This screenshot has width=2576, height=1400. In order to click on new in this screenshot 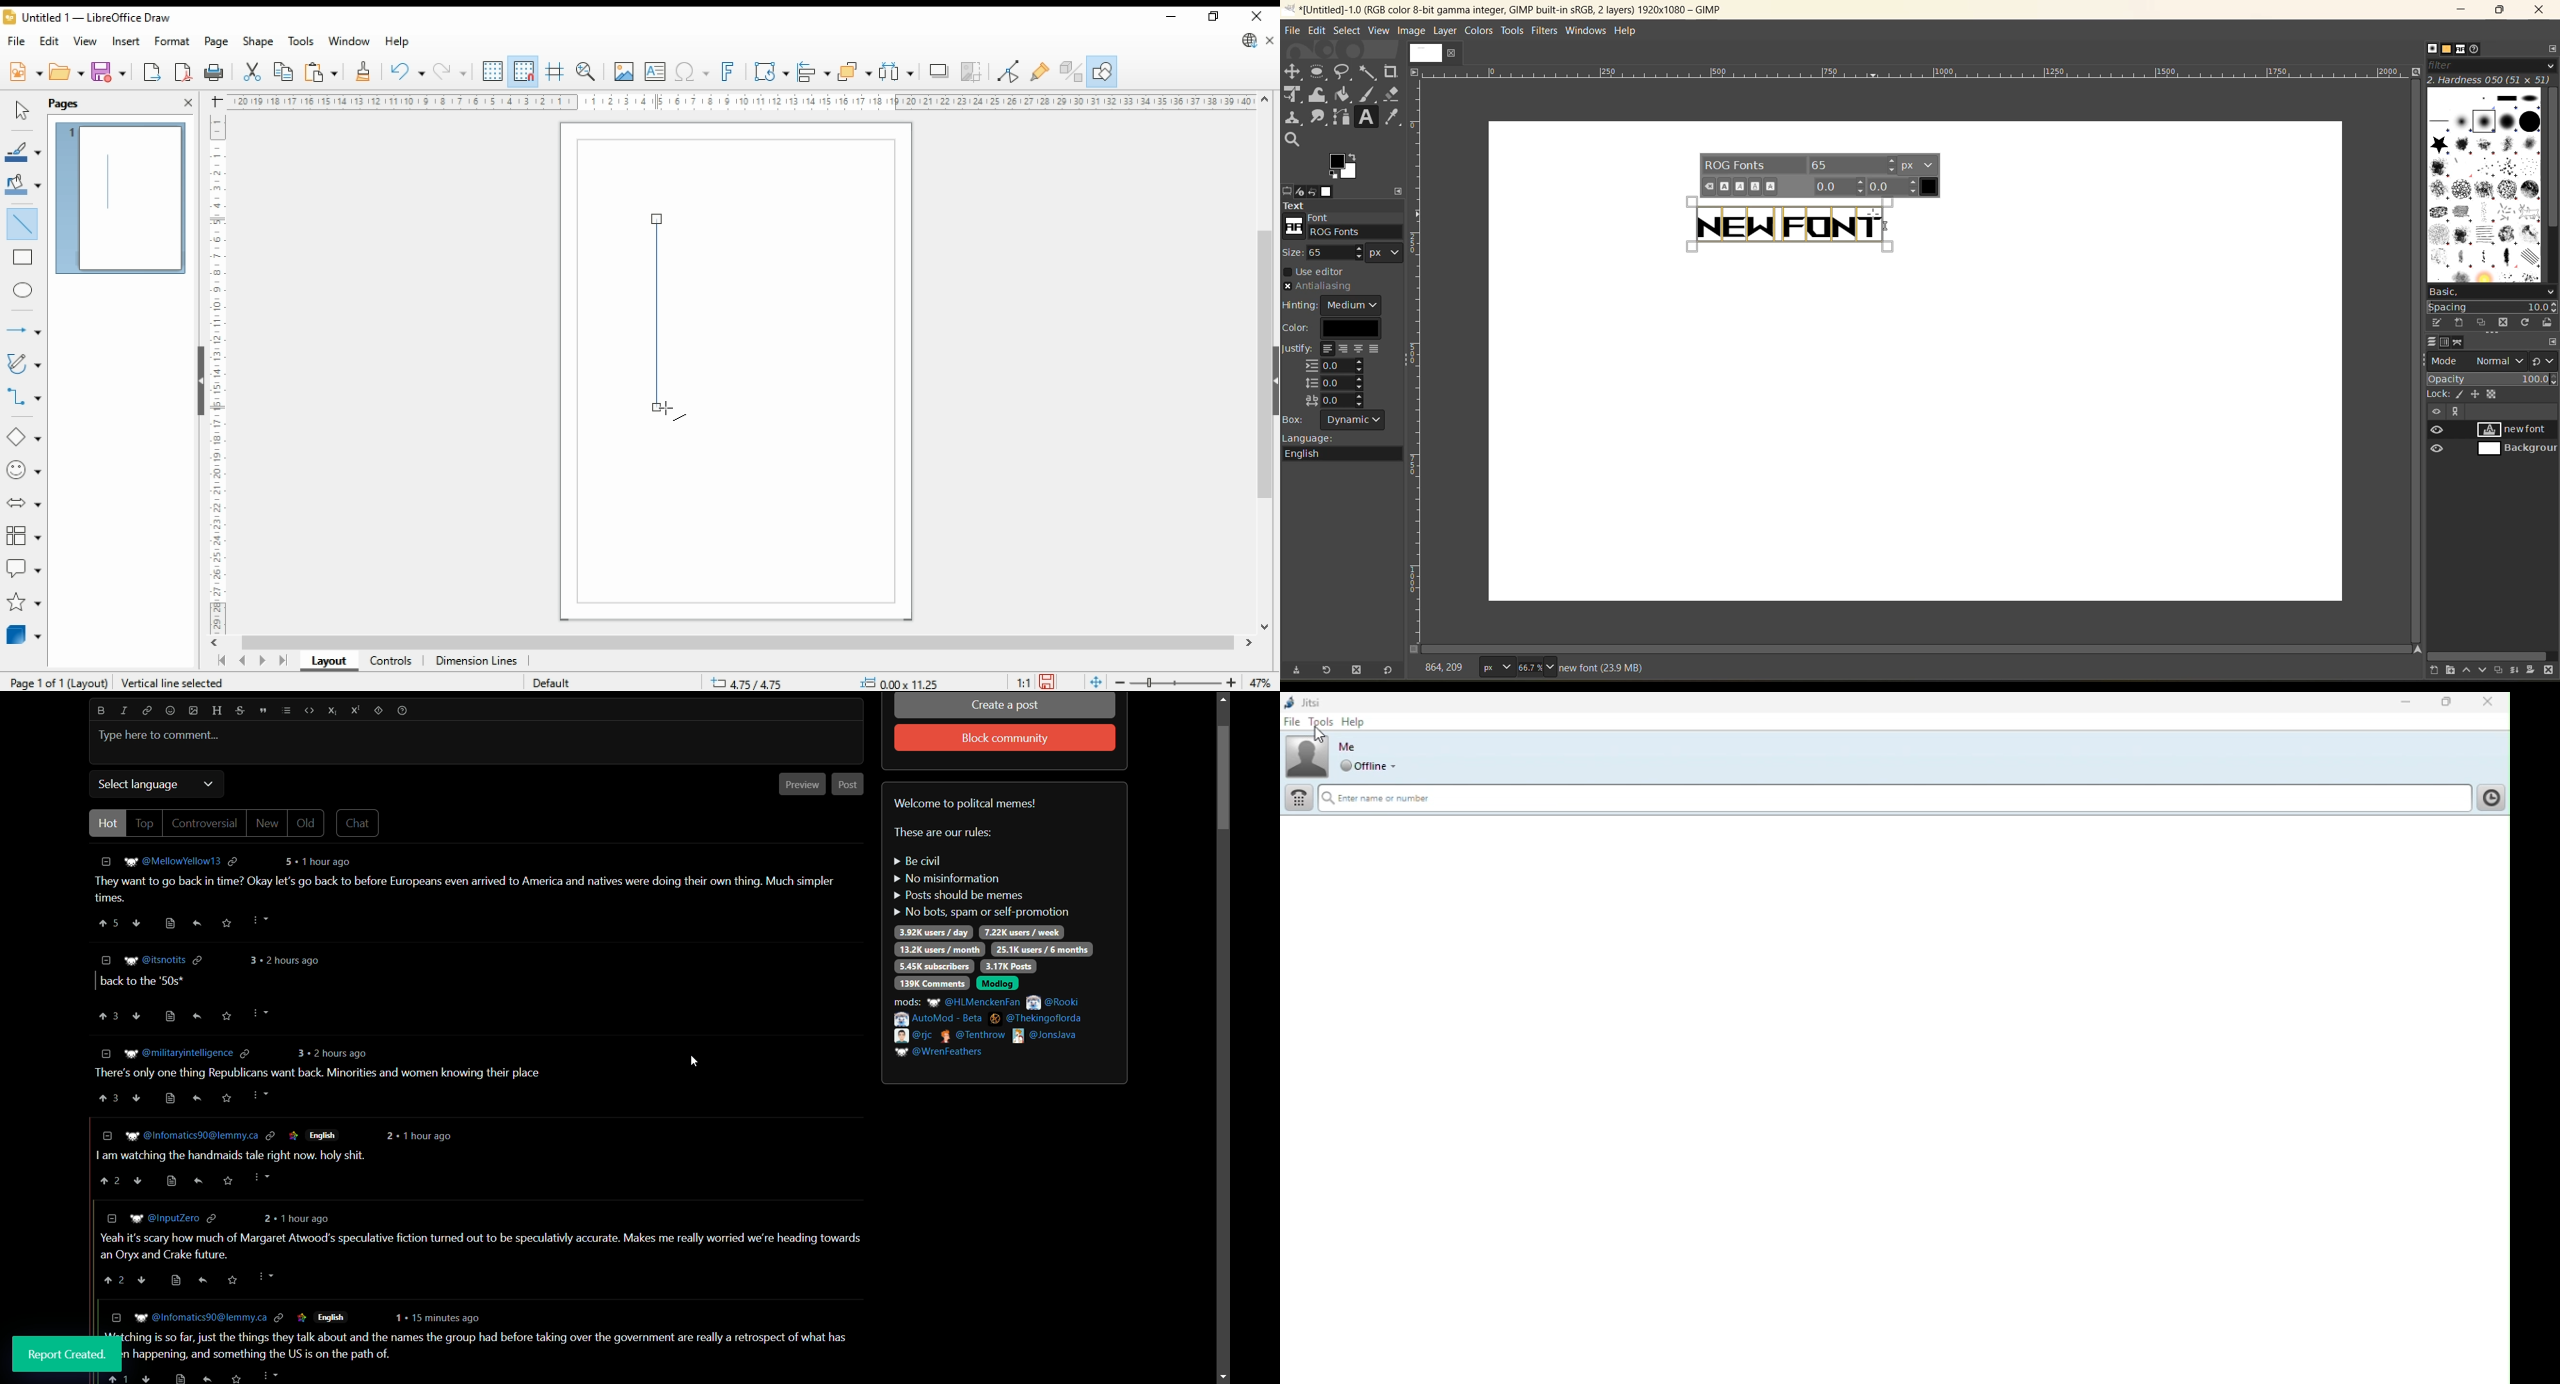, I will do `click(268, 823)`.